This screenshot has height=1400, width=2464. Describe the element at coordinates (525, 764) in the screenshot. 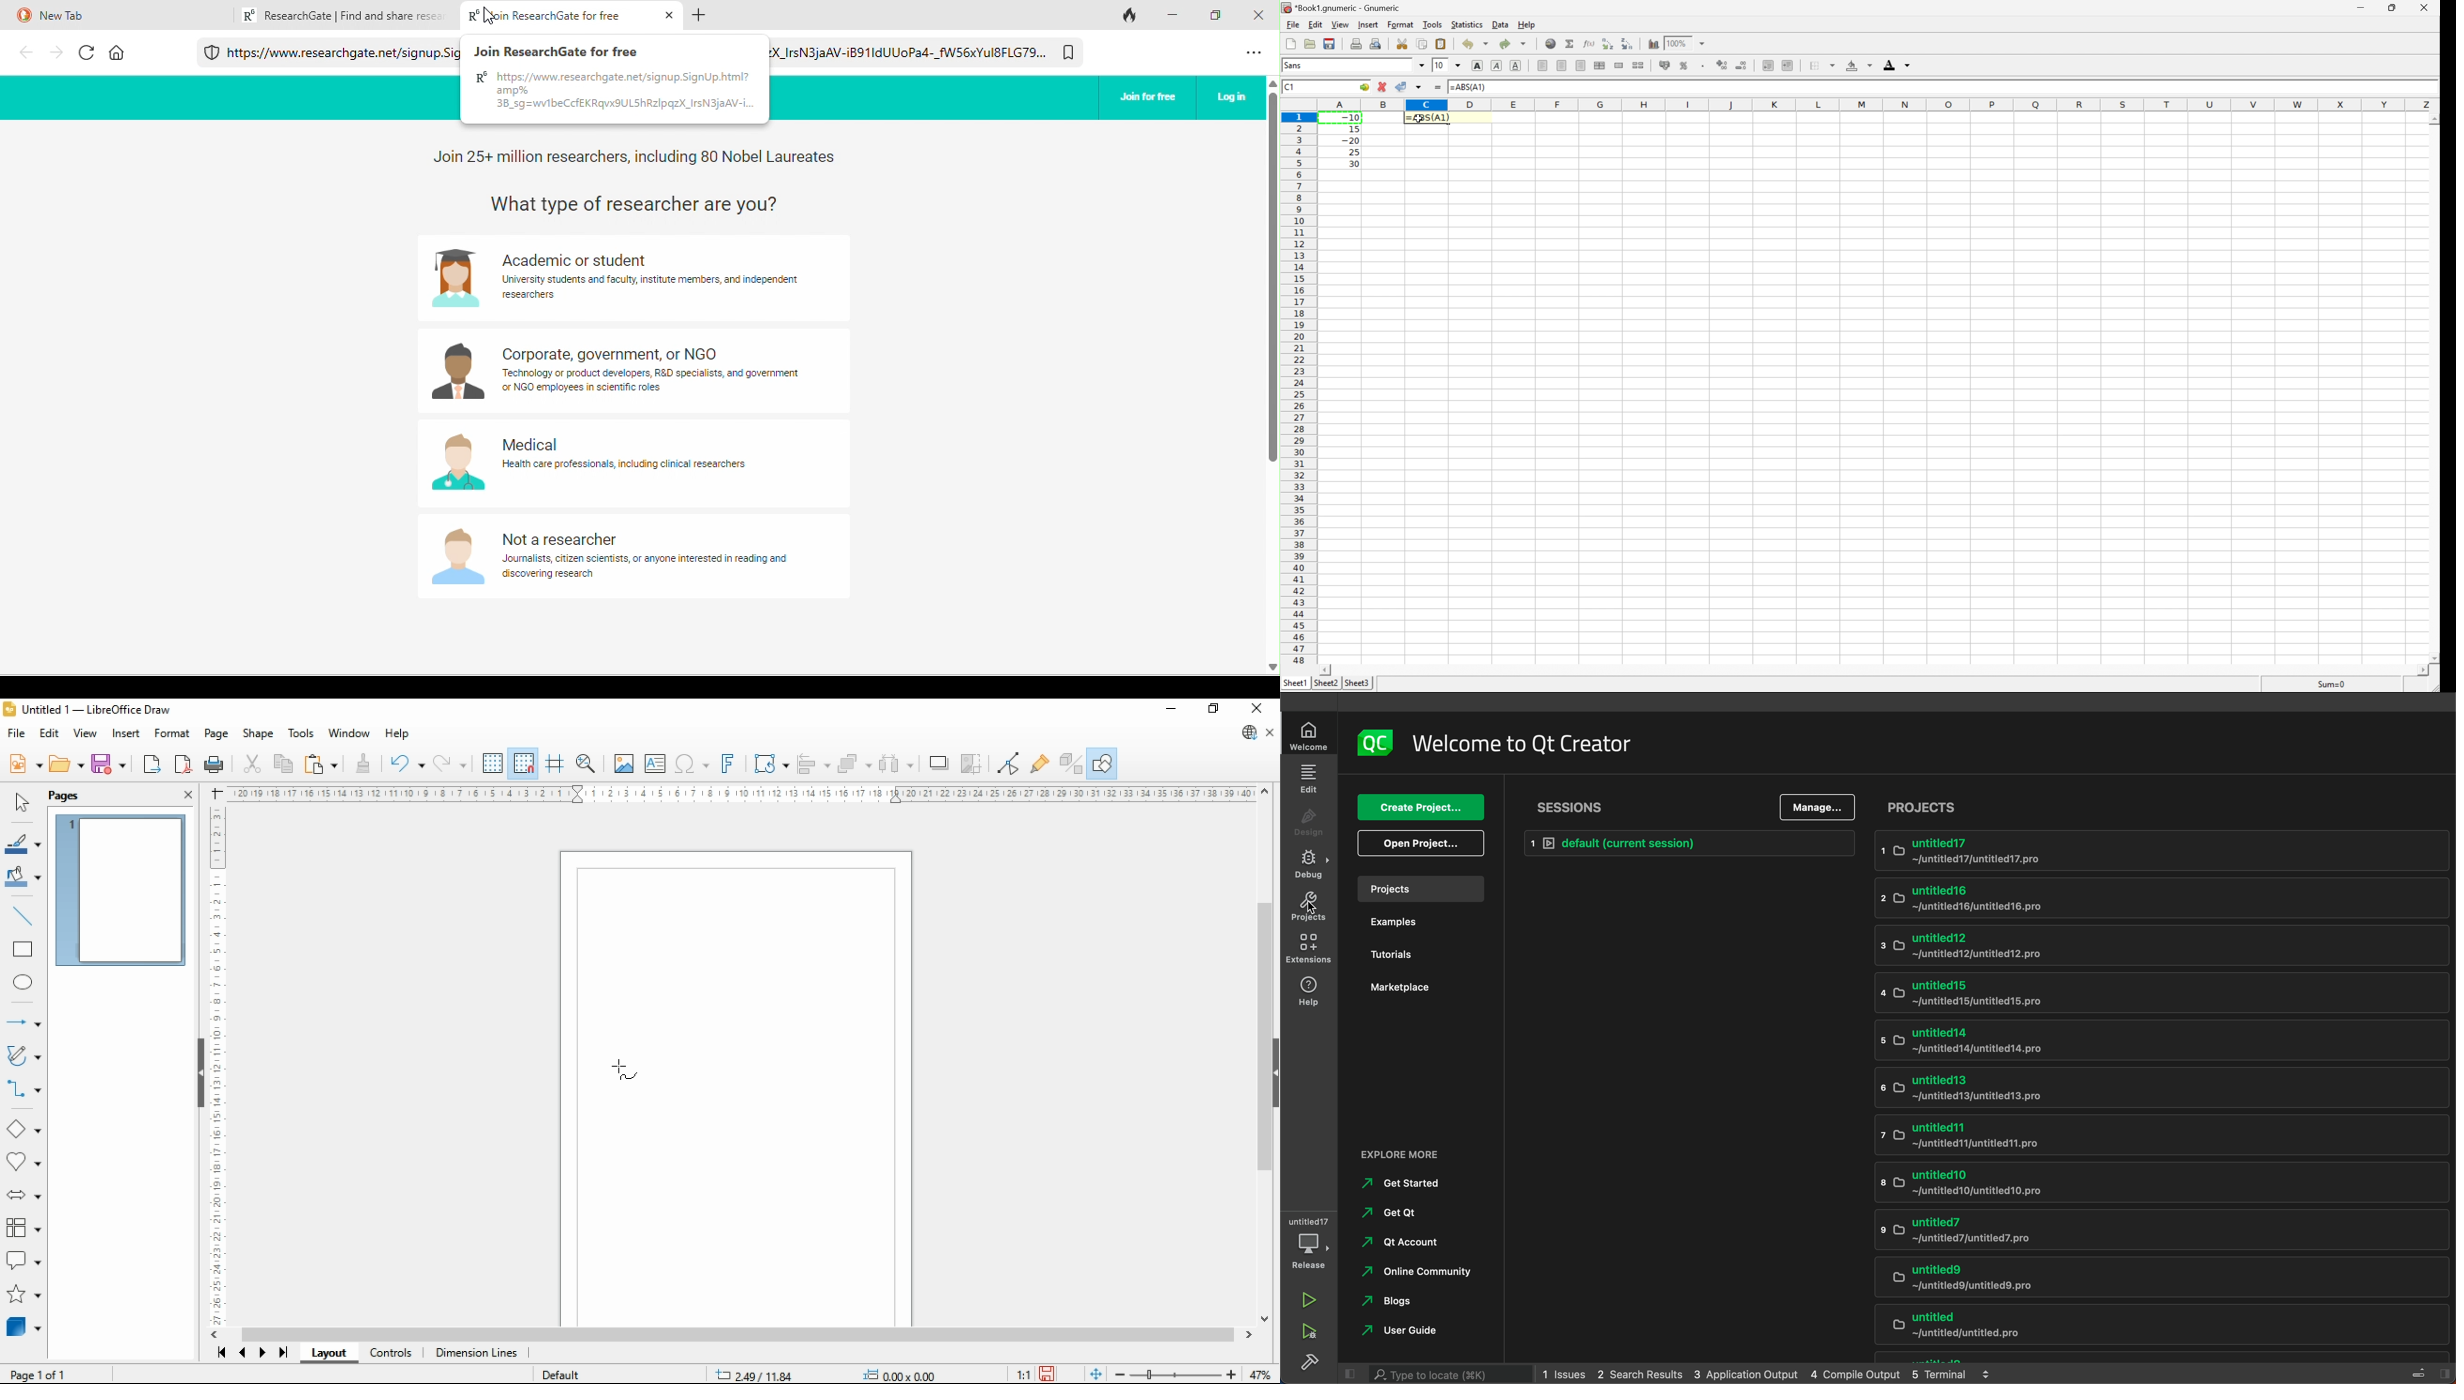

I see `snap to grid` at that location.